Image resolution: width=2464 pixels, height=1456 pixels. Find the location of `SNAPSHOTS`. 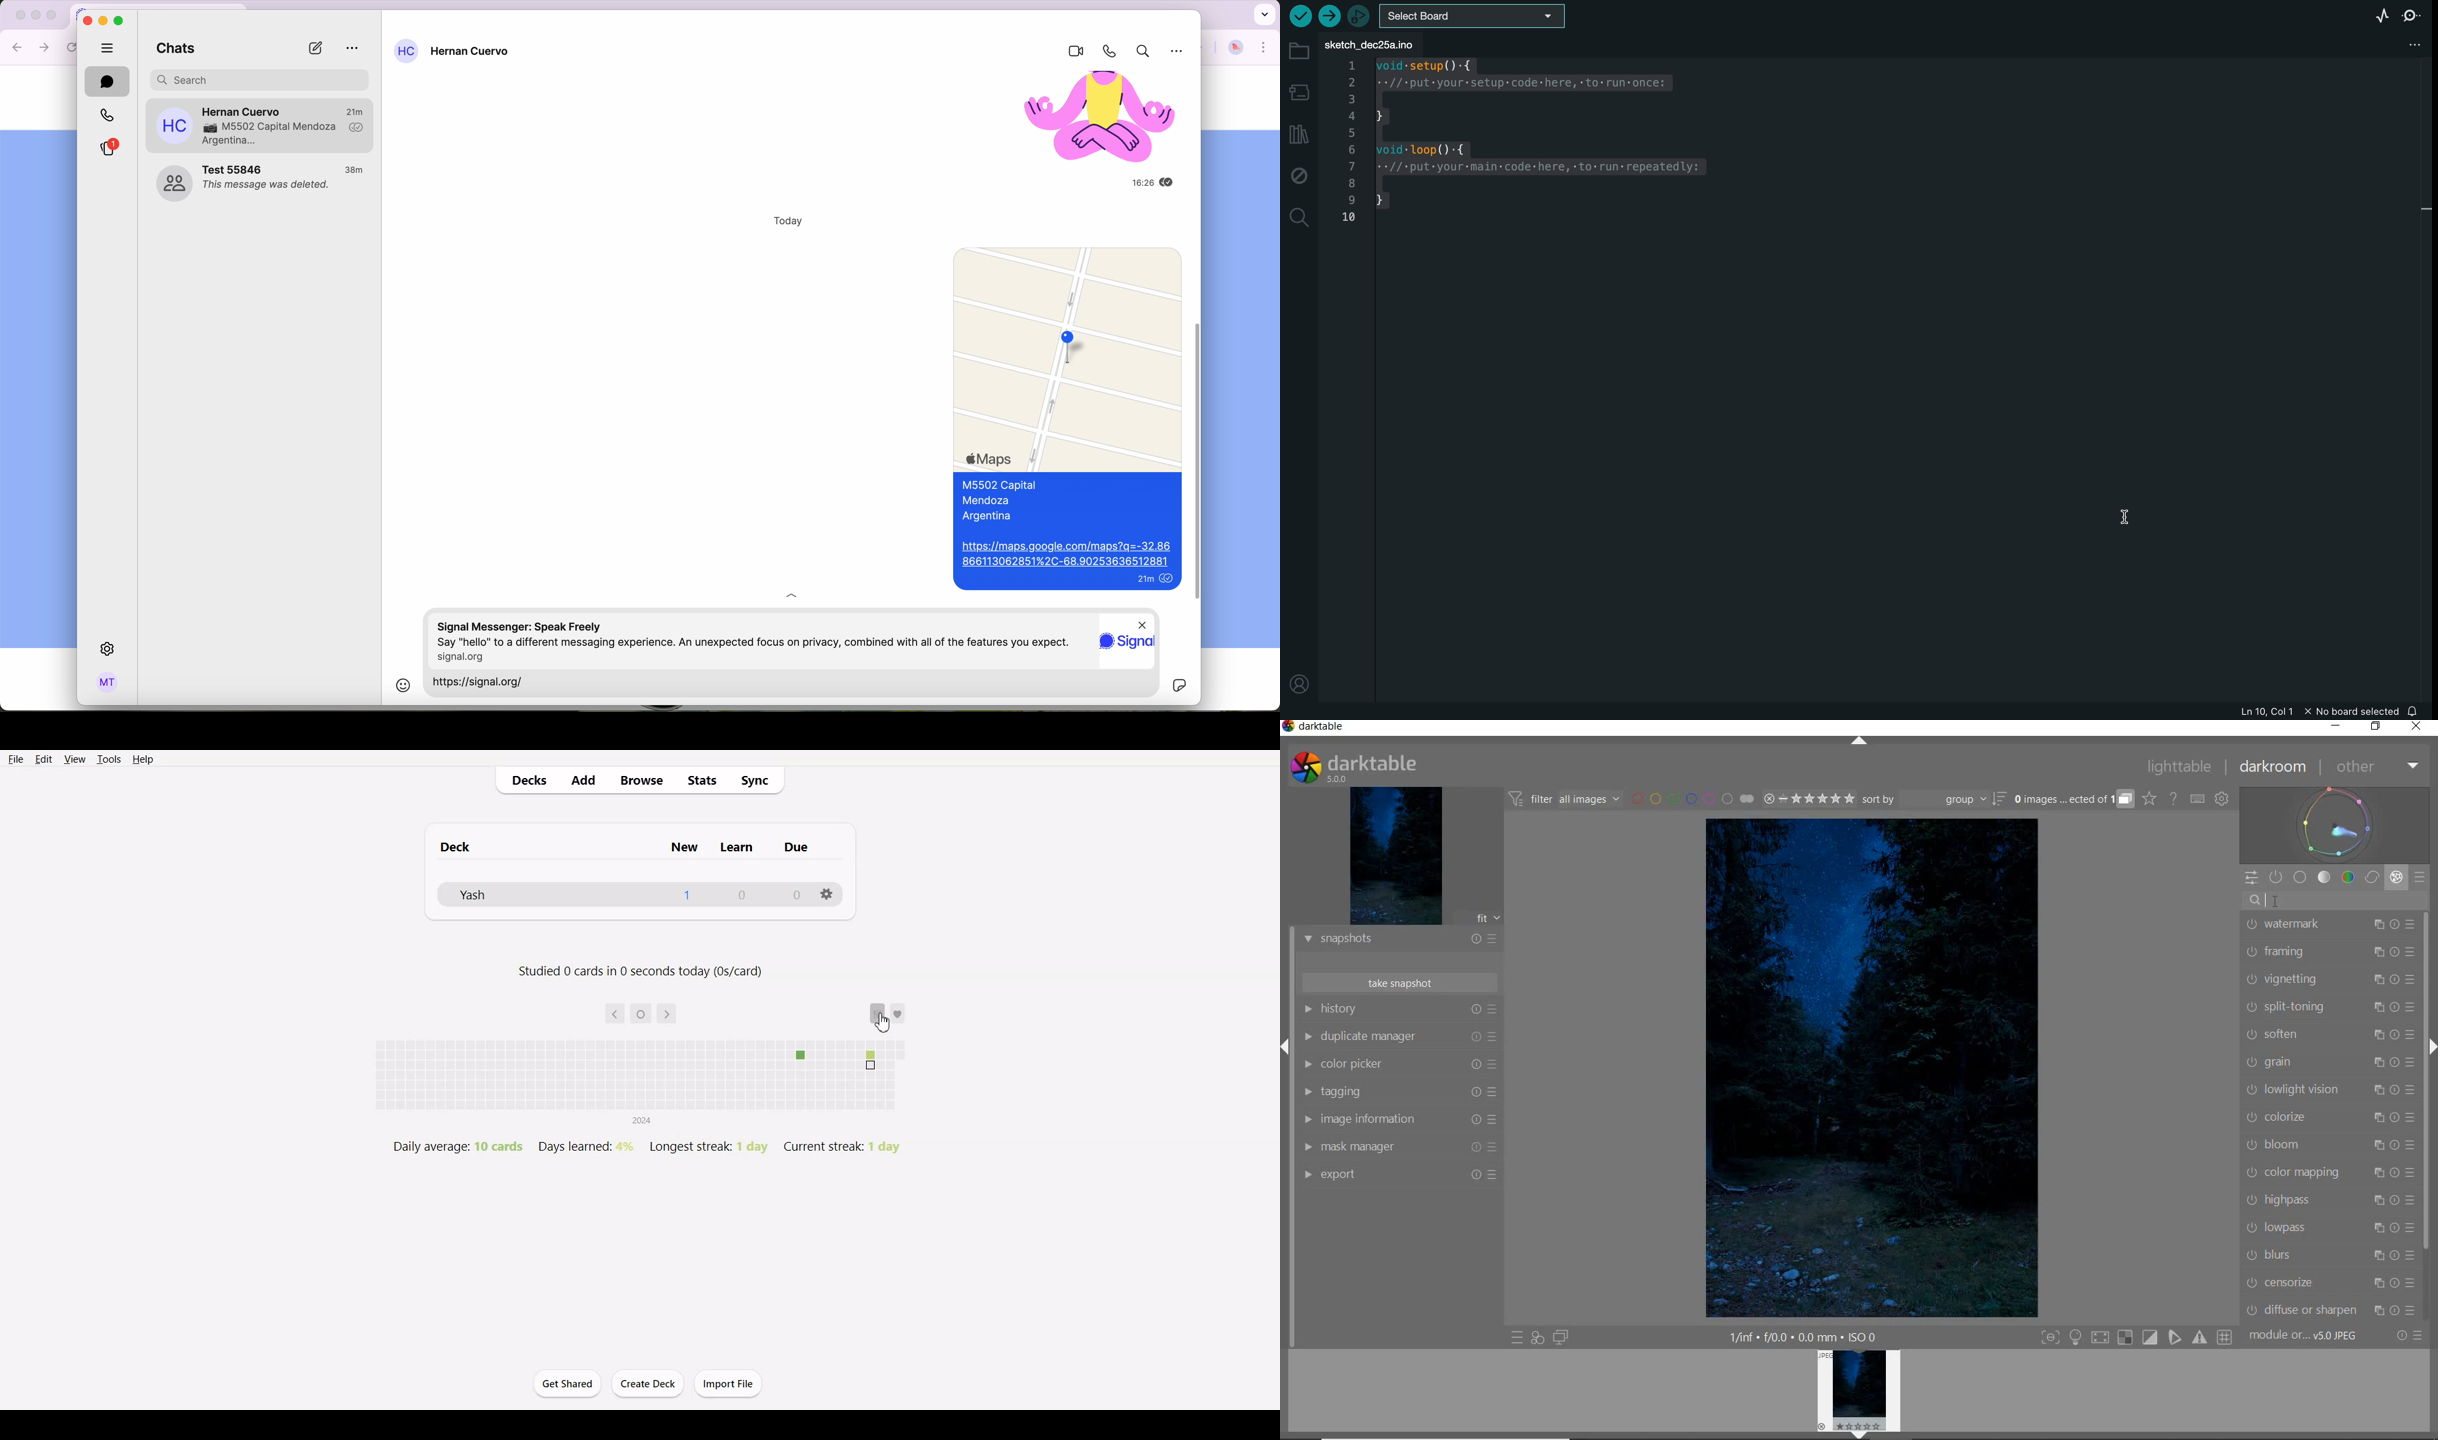

SNAPSHOTS is located at coordinates (1399, 941).